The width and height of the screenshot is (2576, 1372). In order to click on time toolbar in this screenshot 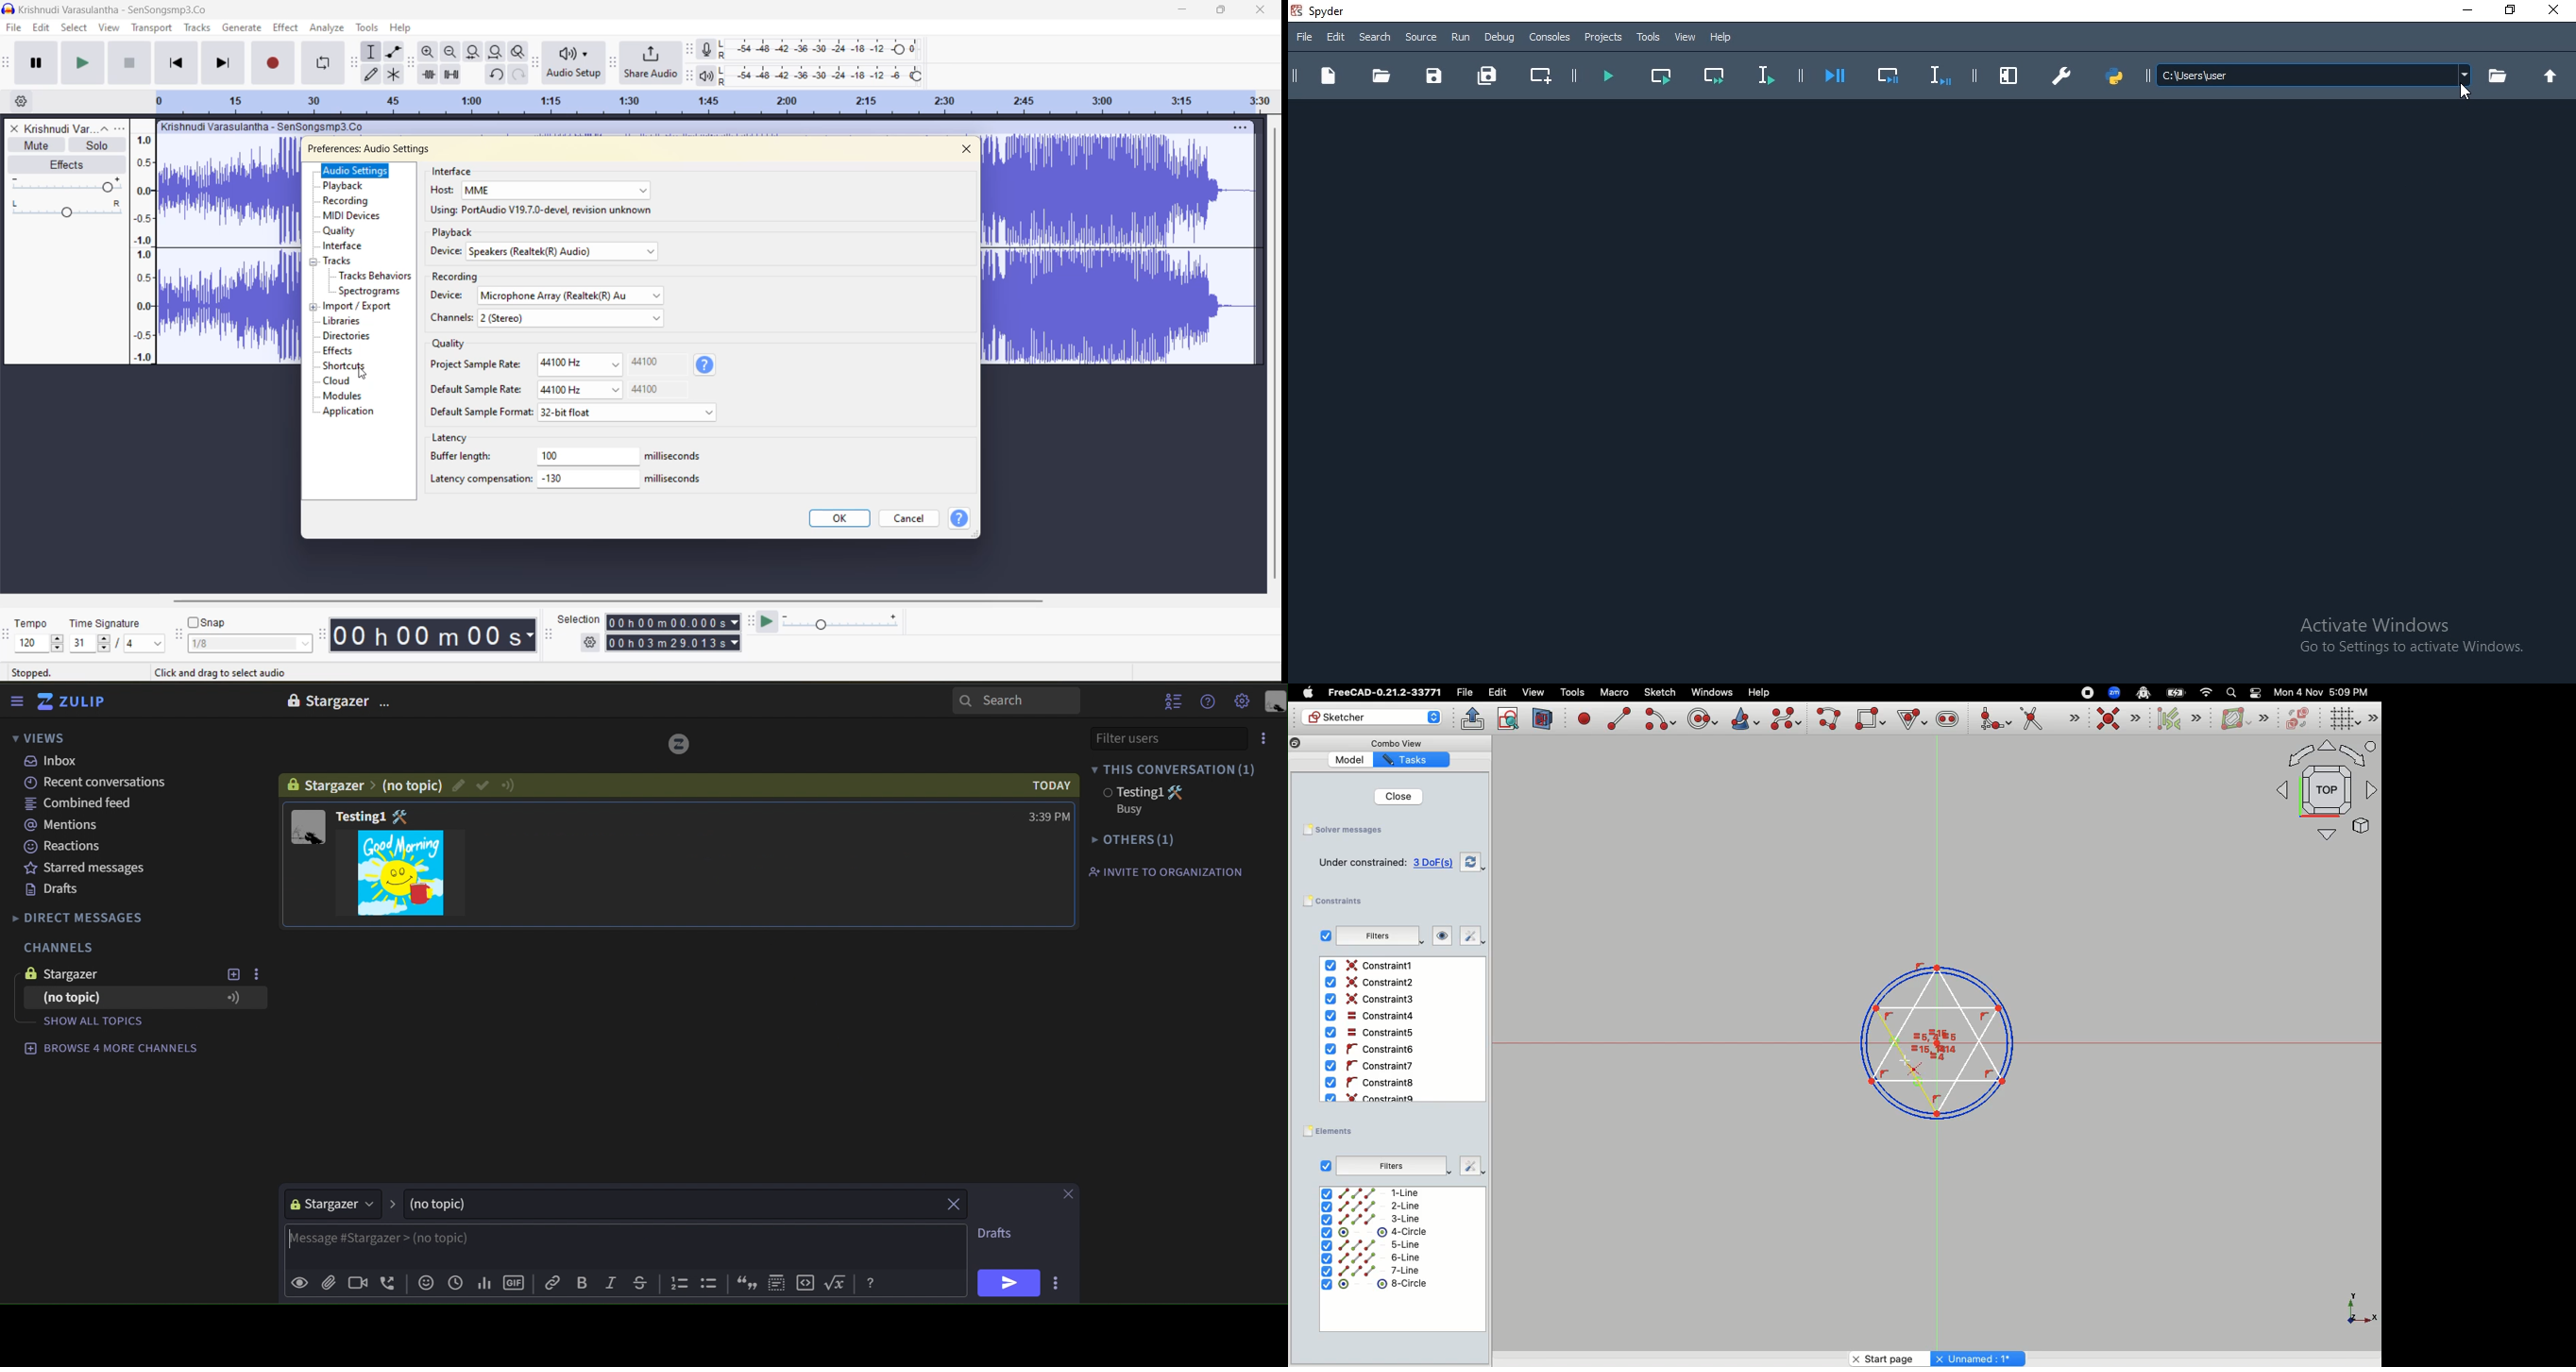, I will do `click(323, 637)`.